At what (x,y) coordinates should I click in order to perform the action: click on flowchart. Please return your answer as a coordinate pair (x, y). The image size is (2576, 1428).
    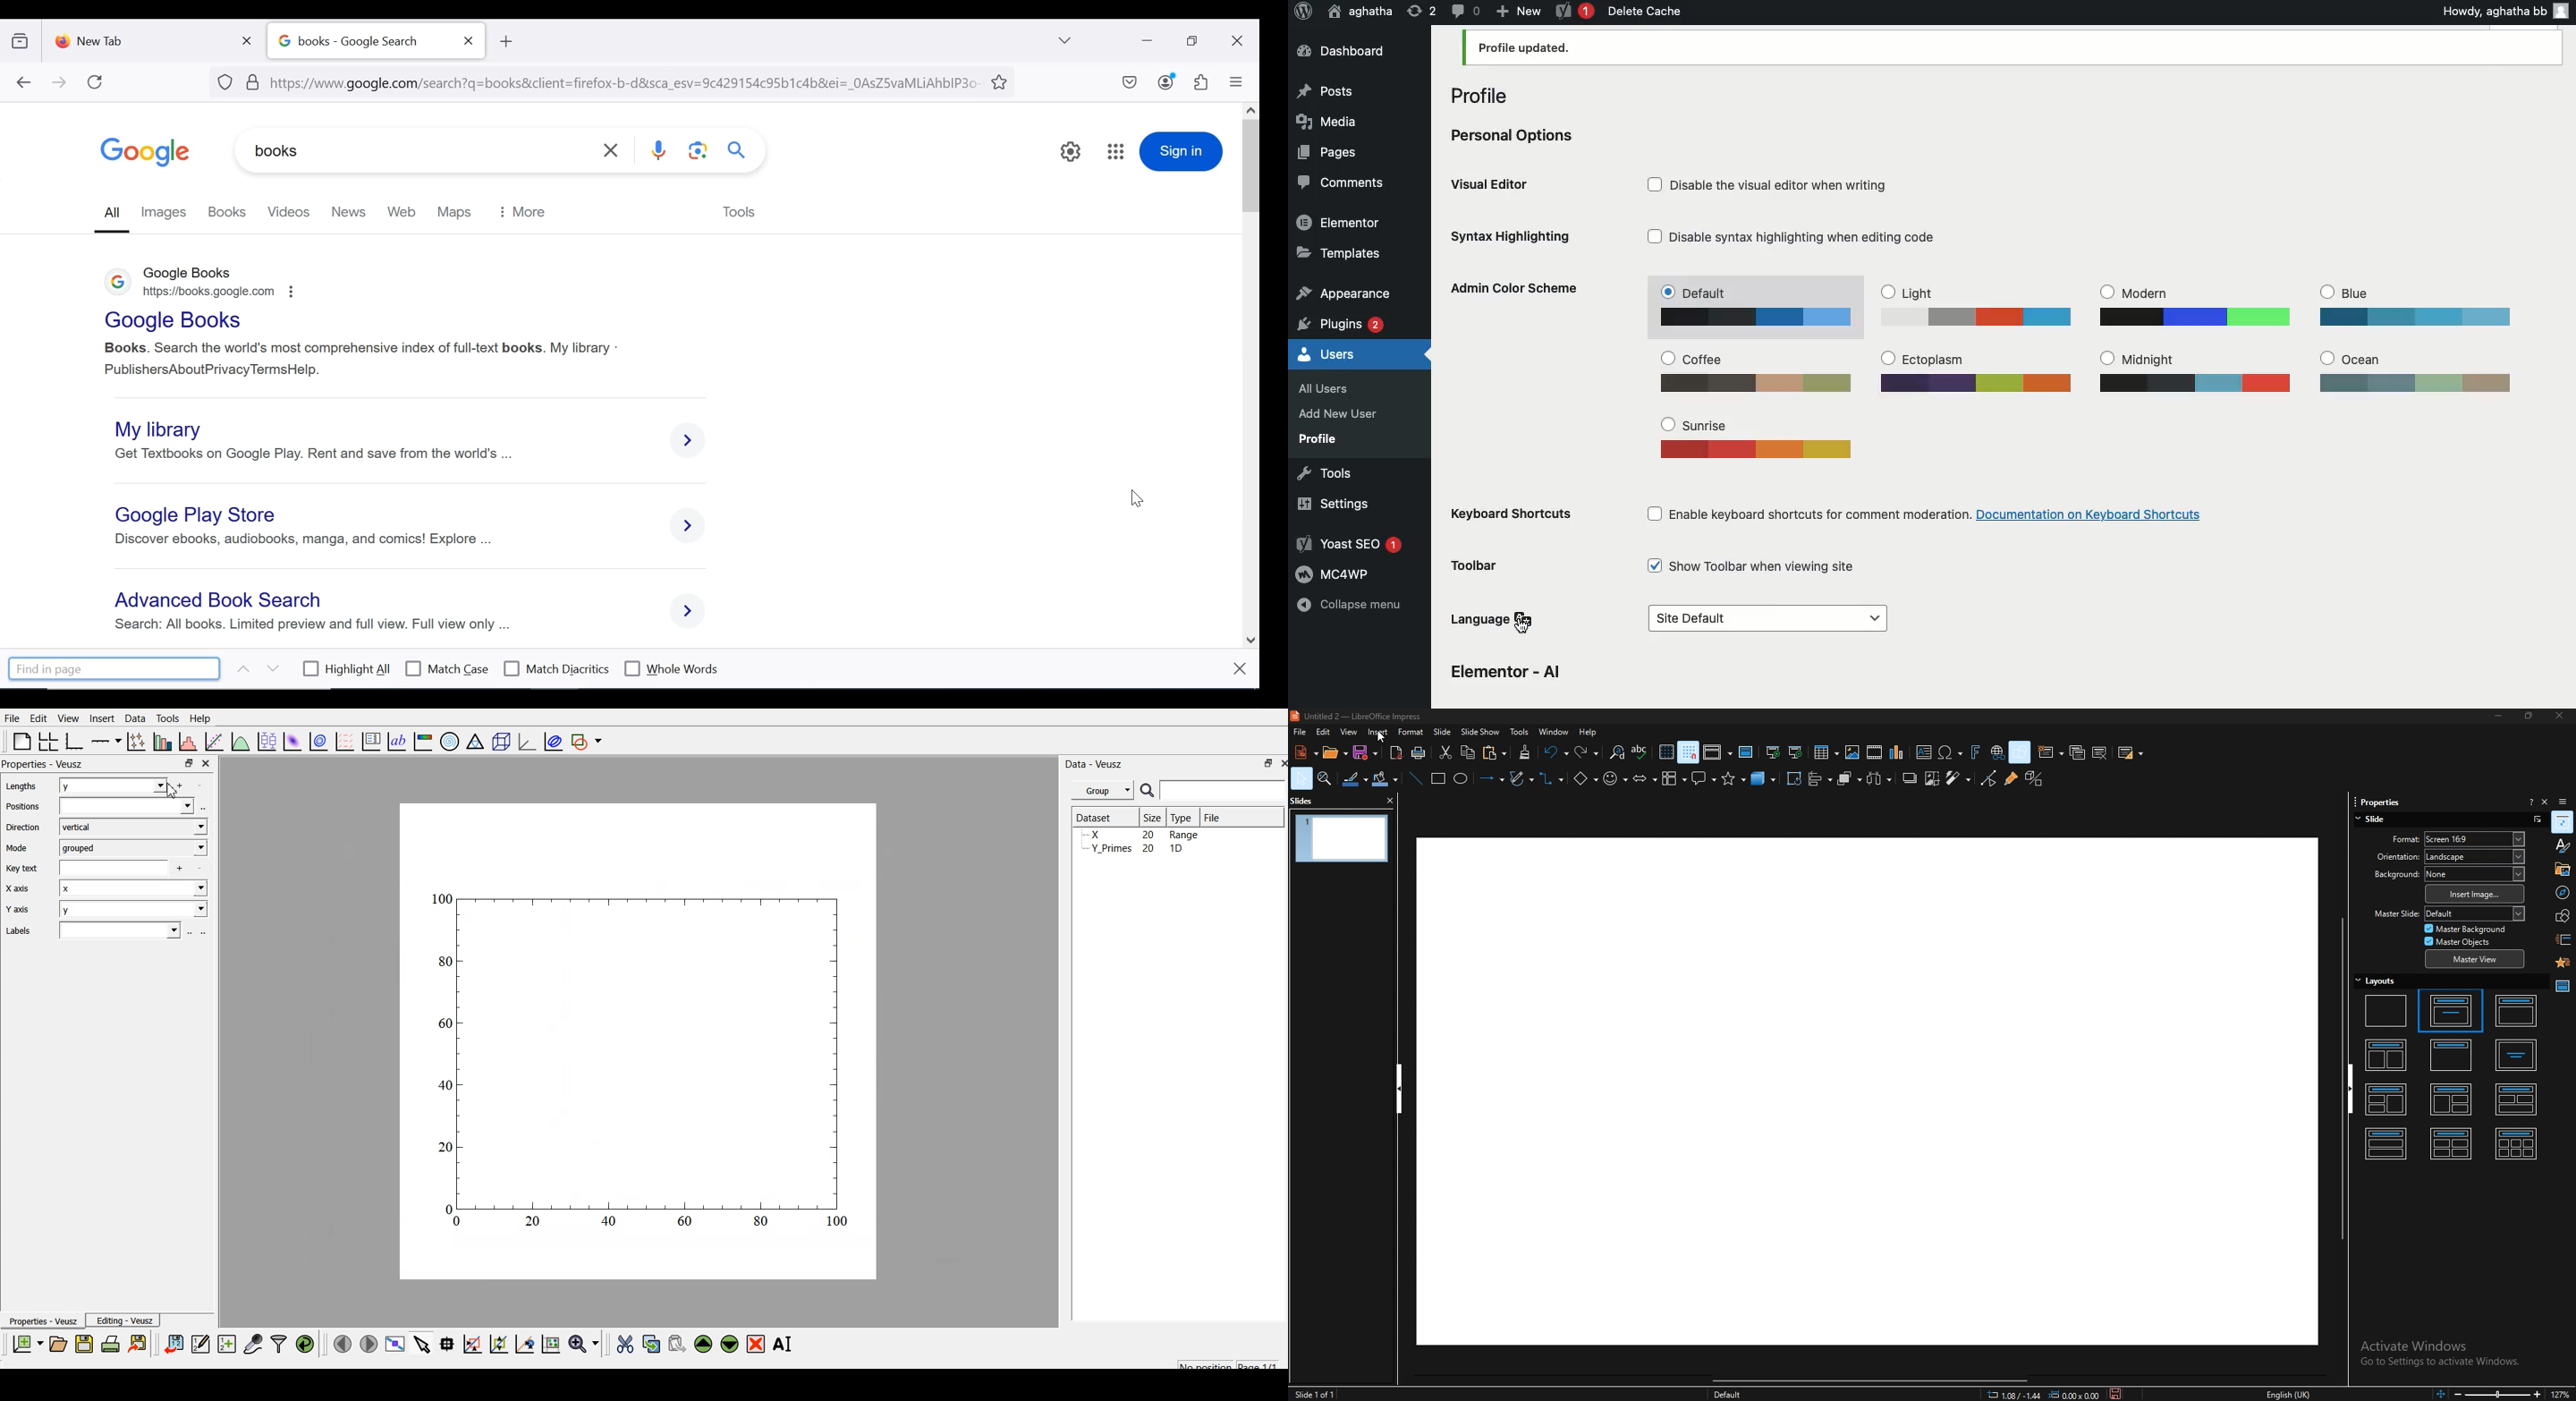
    Looking at the image, I should click on (1673, 780).